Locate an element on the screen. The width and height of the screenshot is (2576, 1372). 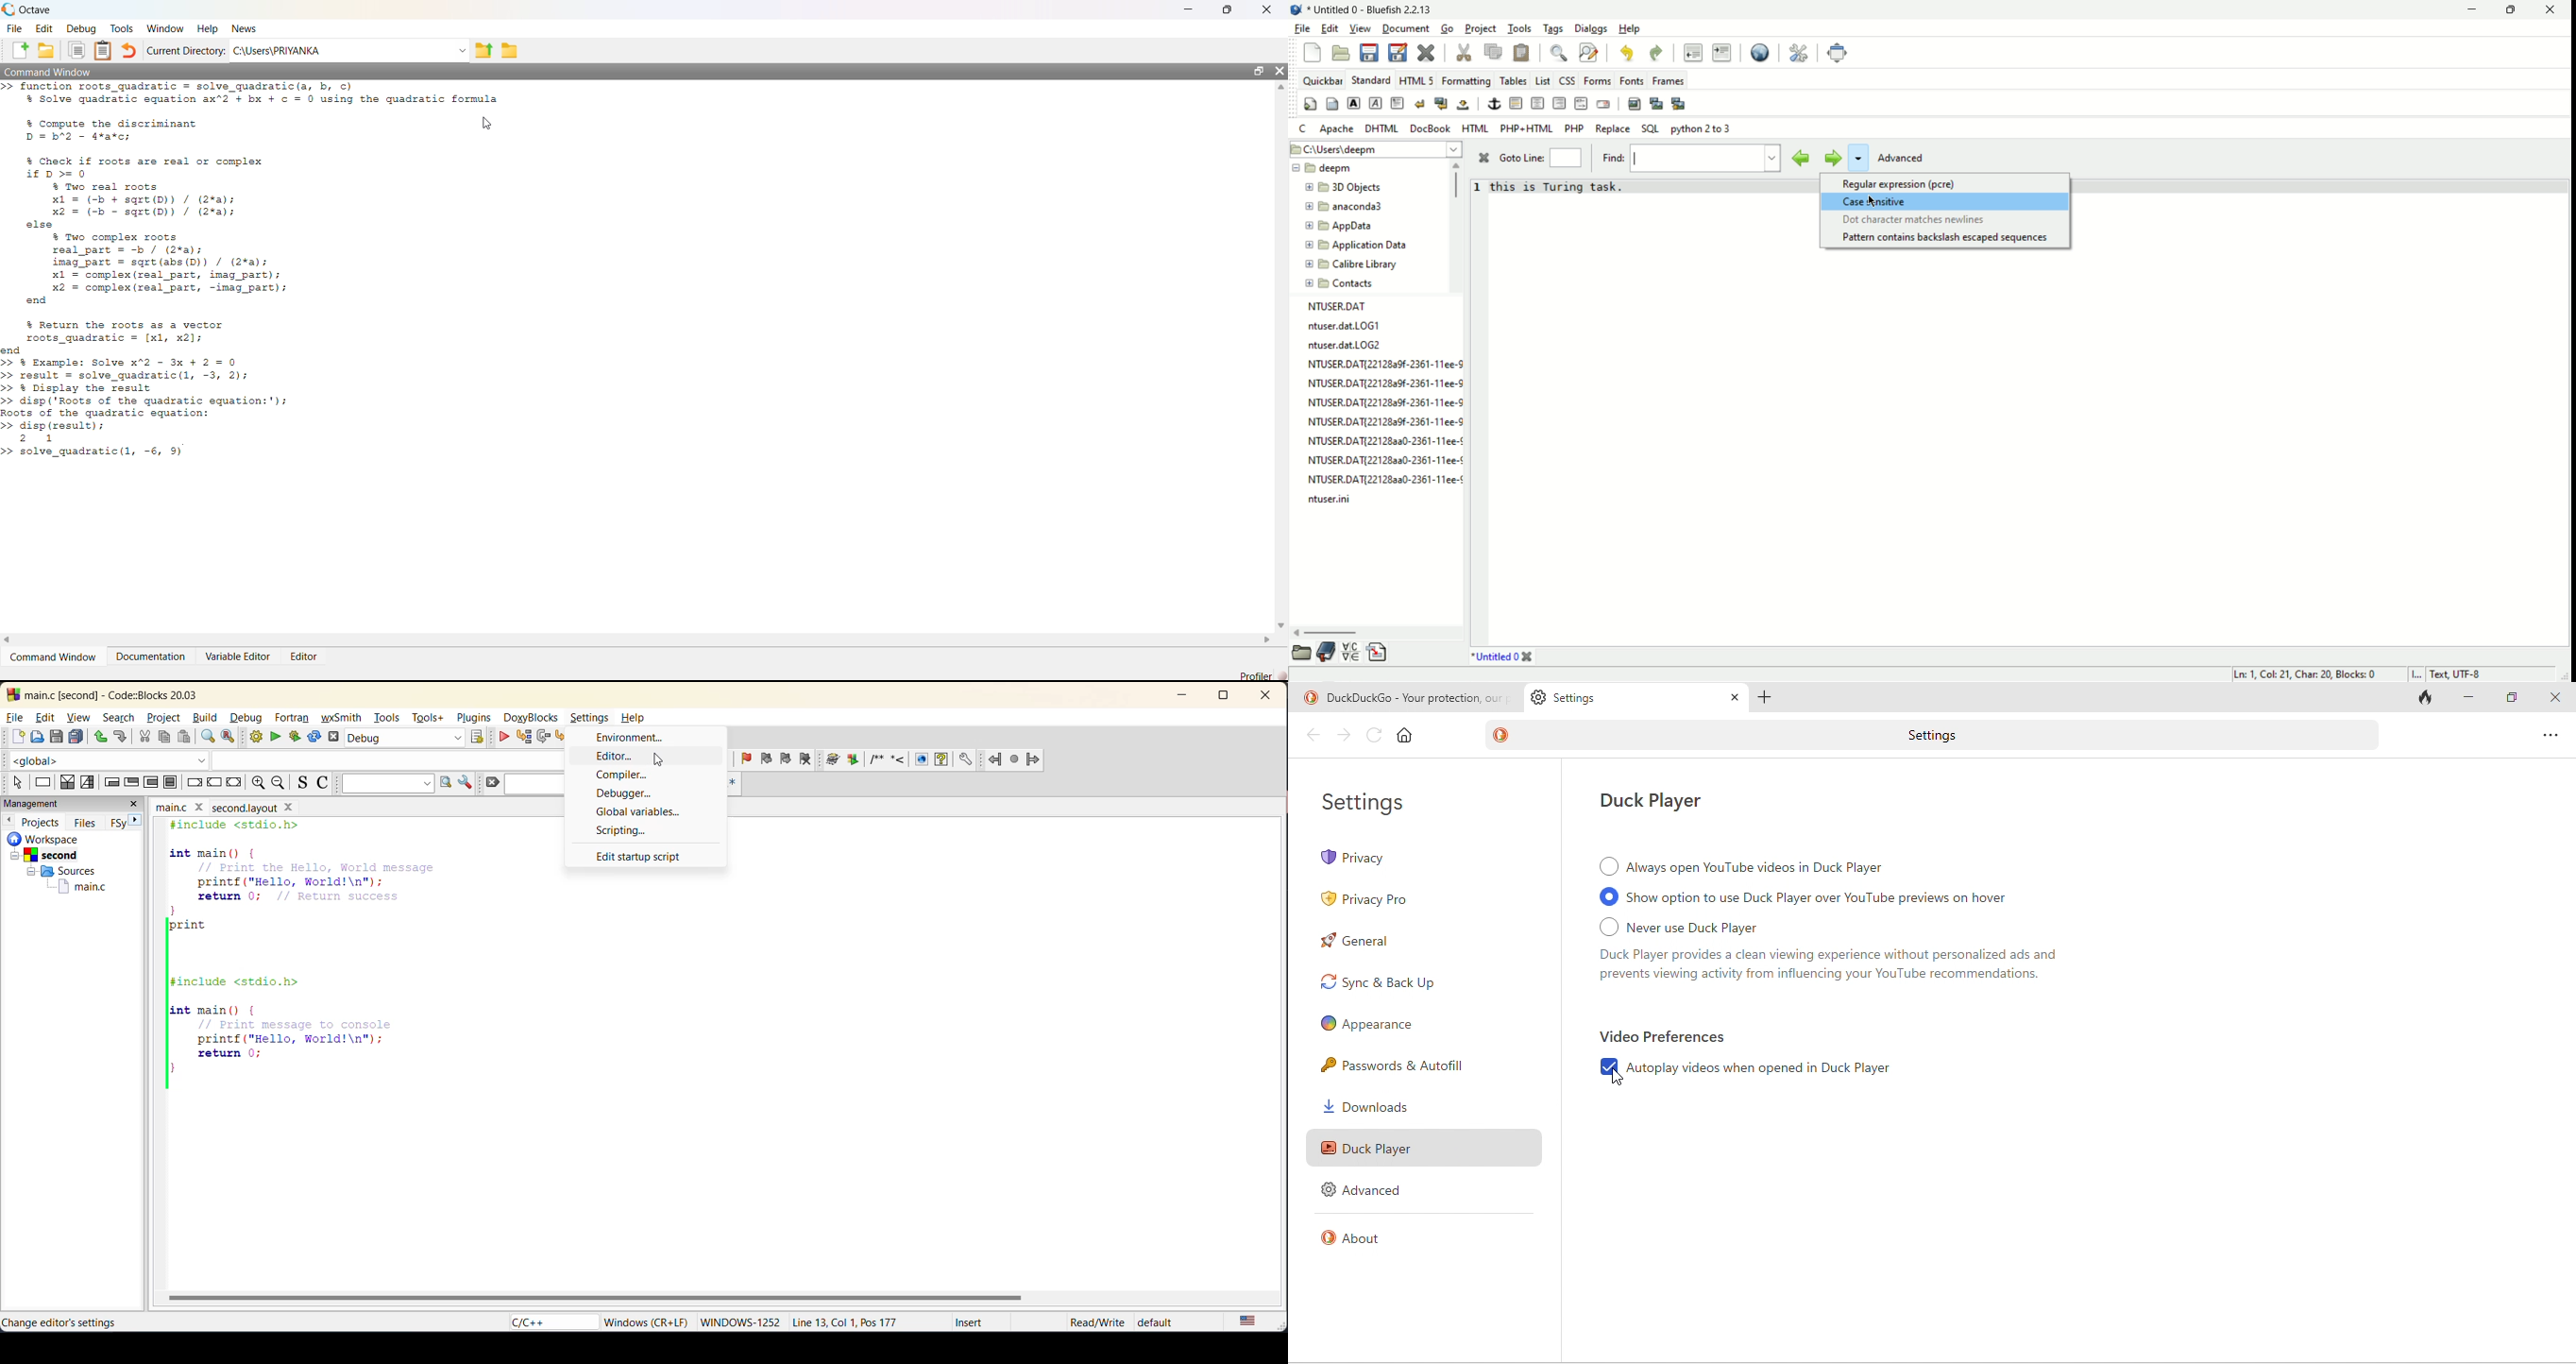
advanced is located at coordinates (1906, 156).